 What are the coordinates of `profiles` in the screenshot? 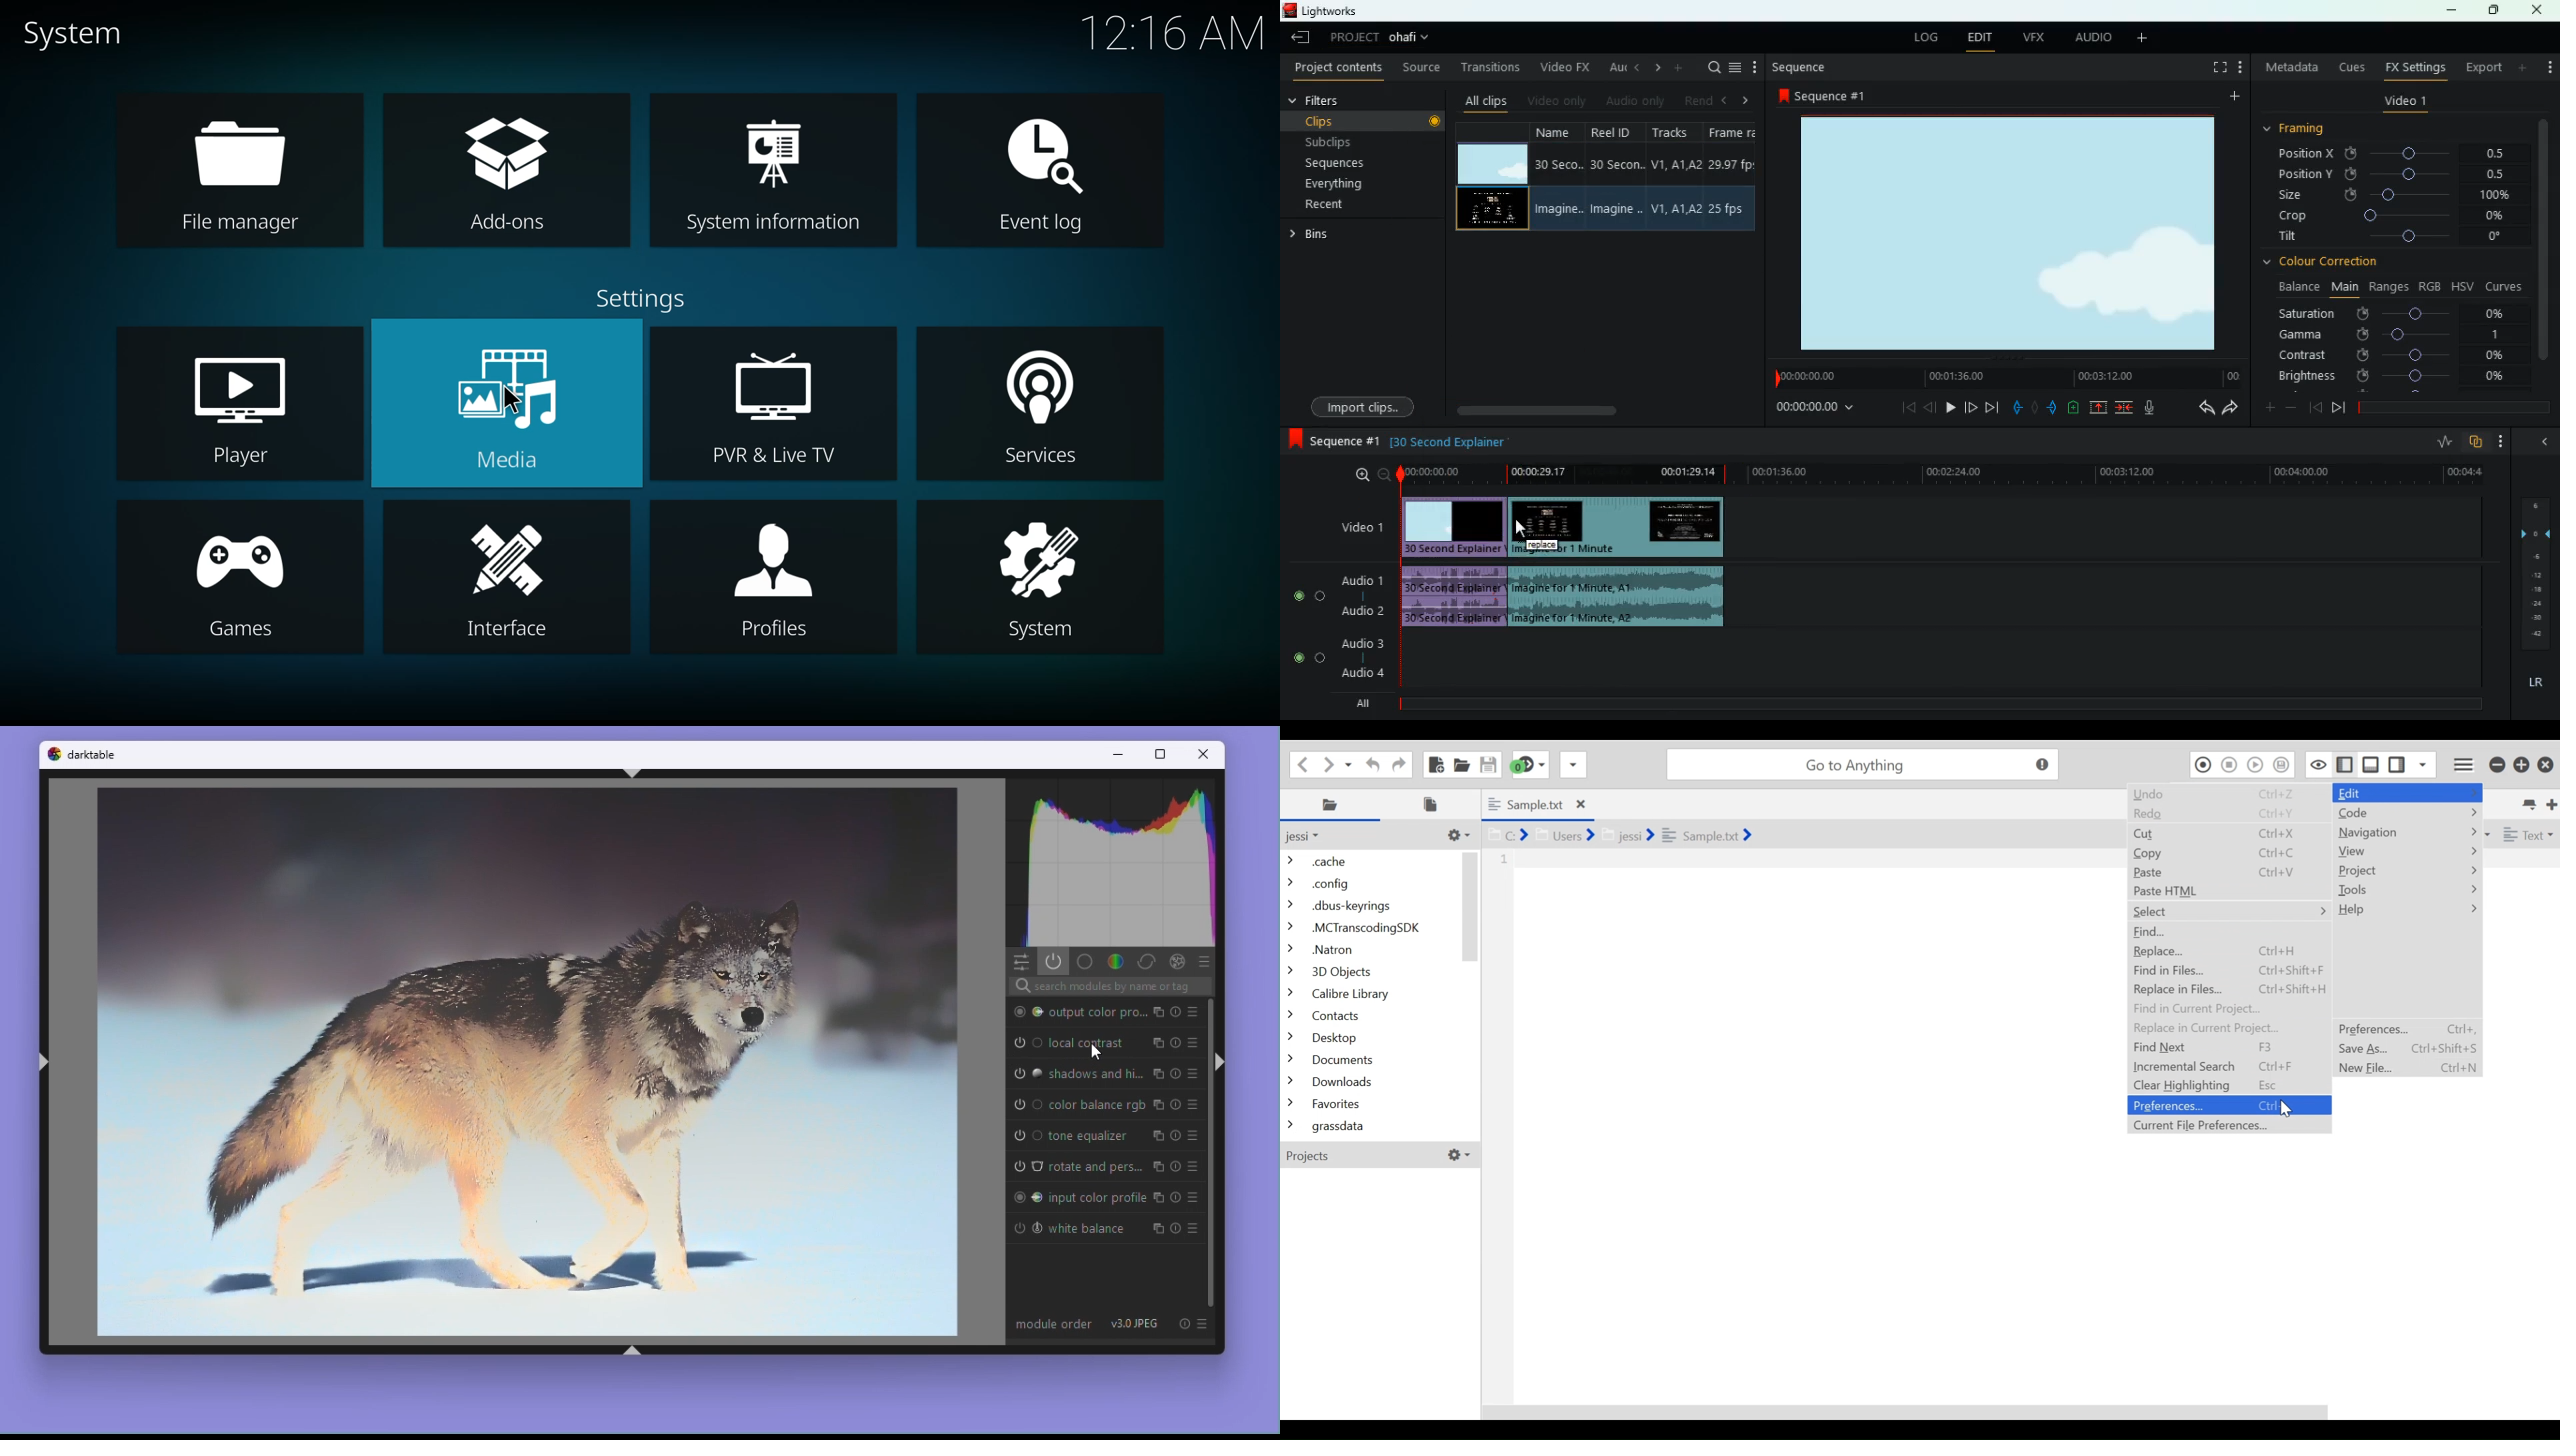 It's located at (784, 559).